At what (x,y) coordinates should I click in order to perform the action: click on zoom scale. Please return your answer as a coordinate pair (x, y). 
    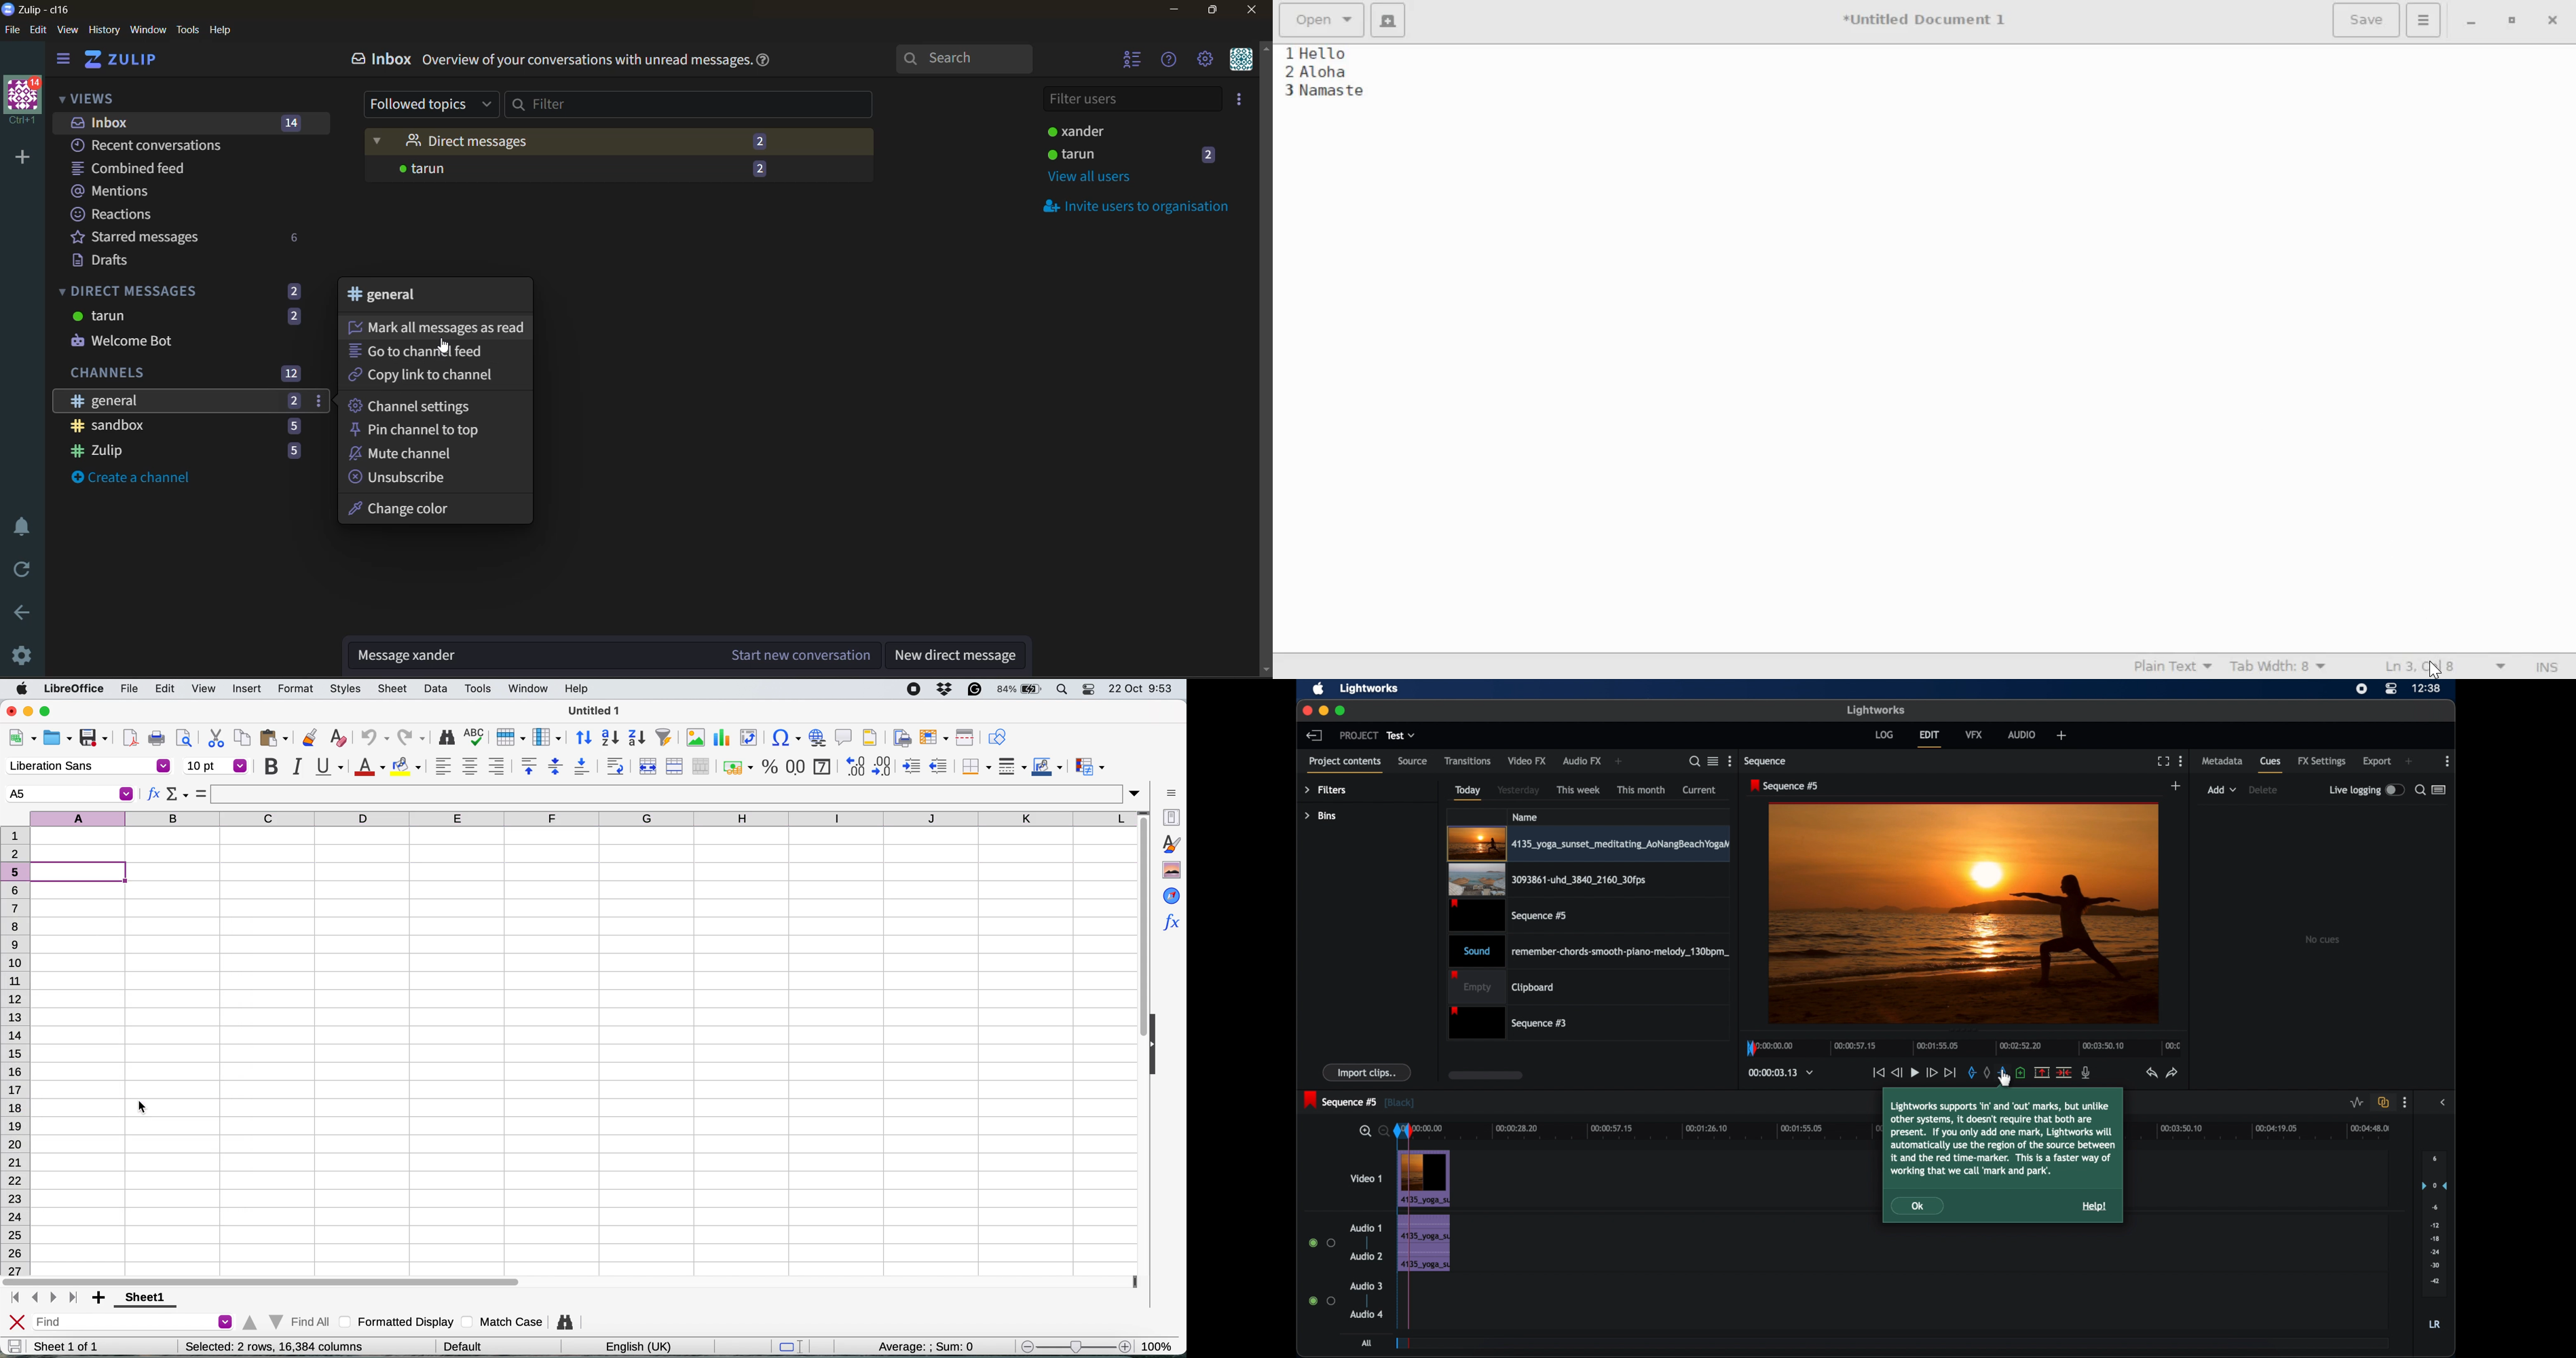
    Looking at the image, I should click on (1075, 1347).